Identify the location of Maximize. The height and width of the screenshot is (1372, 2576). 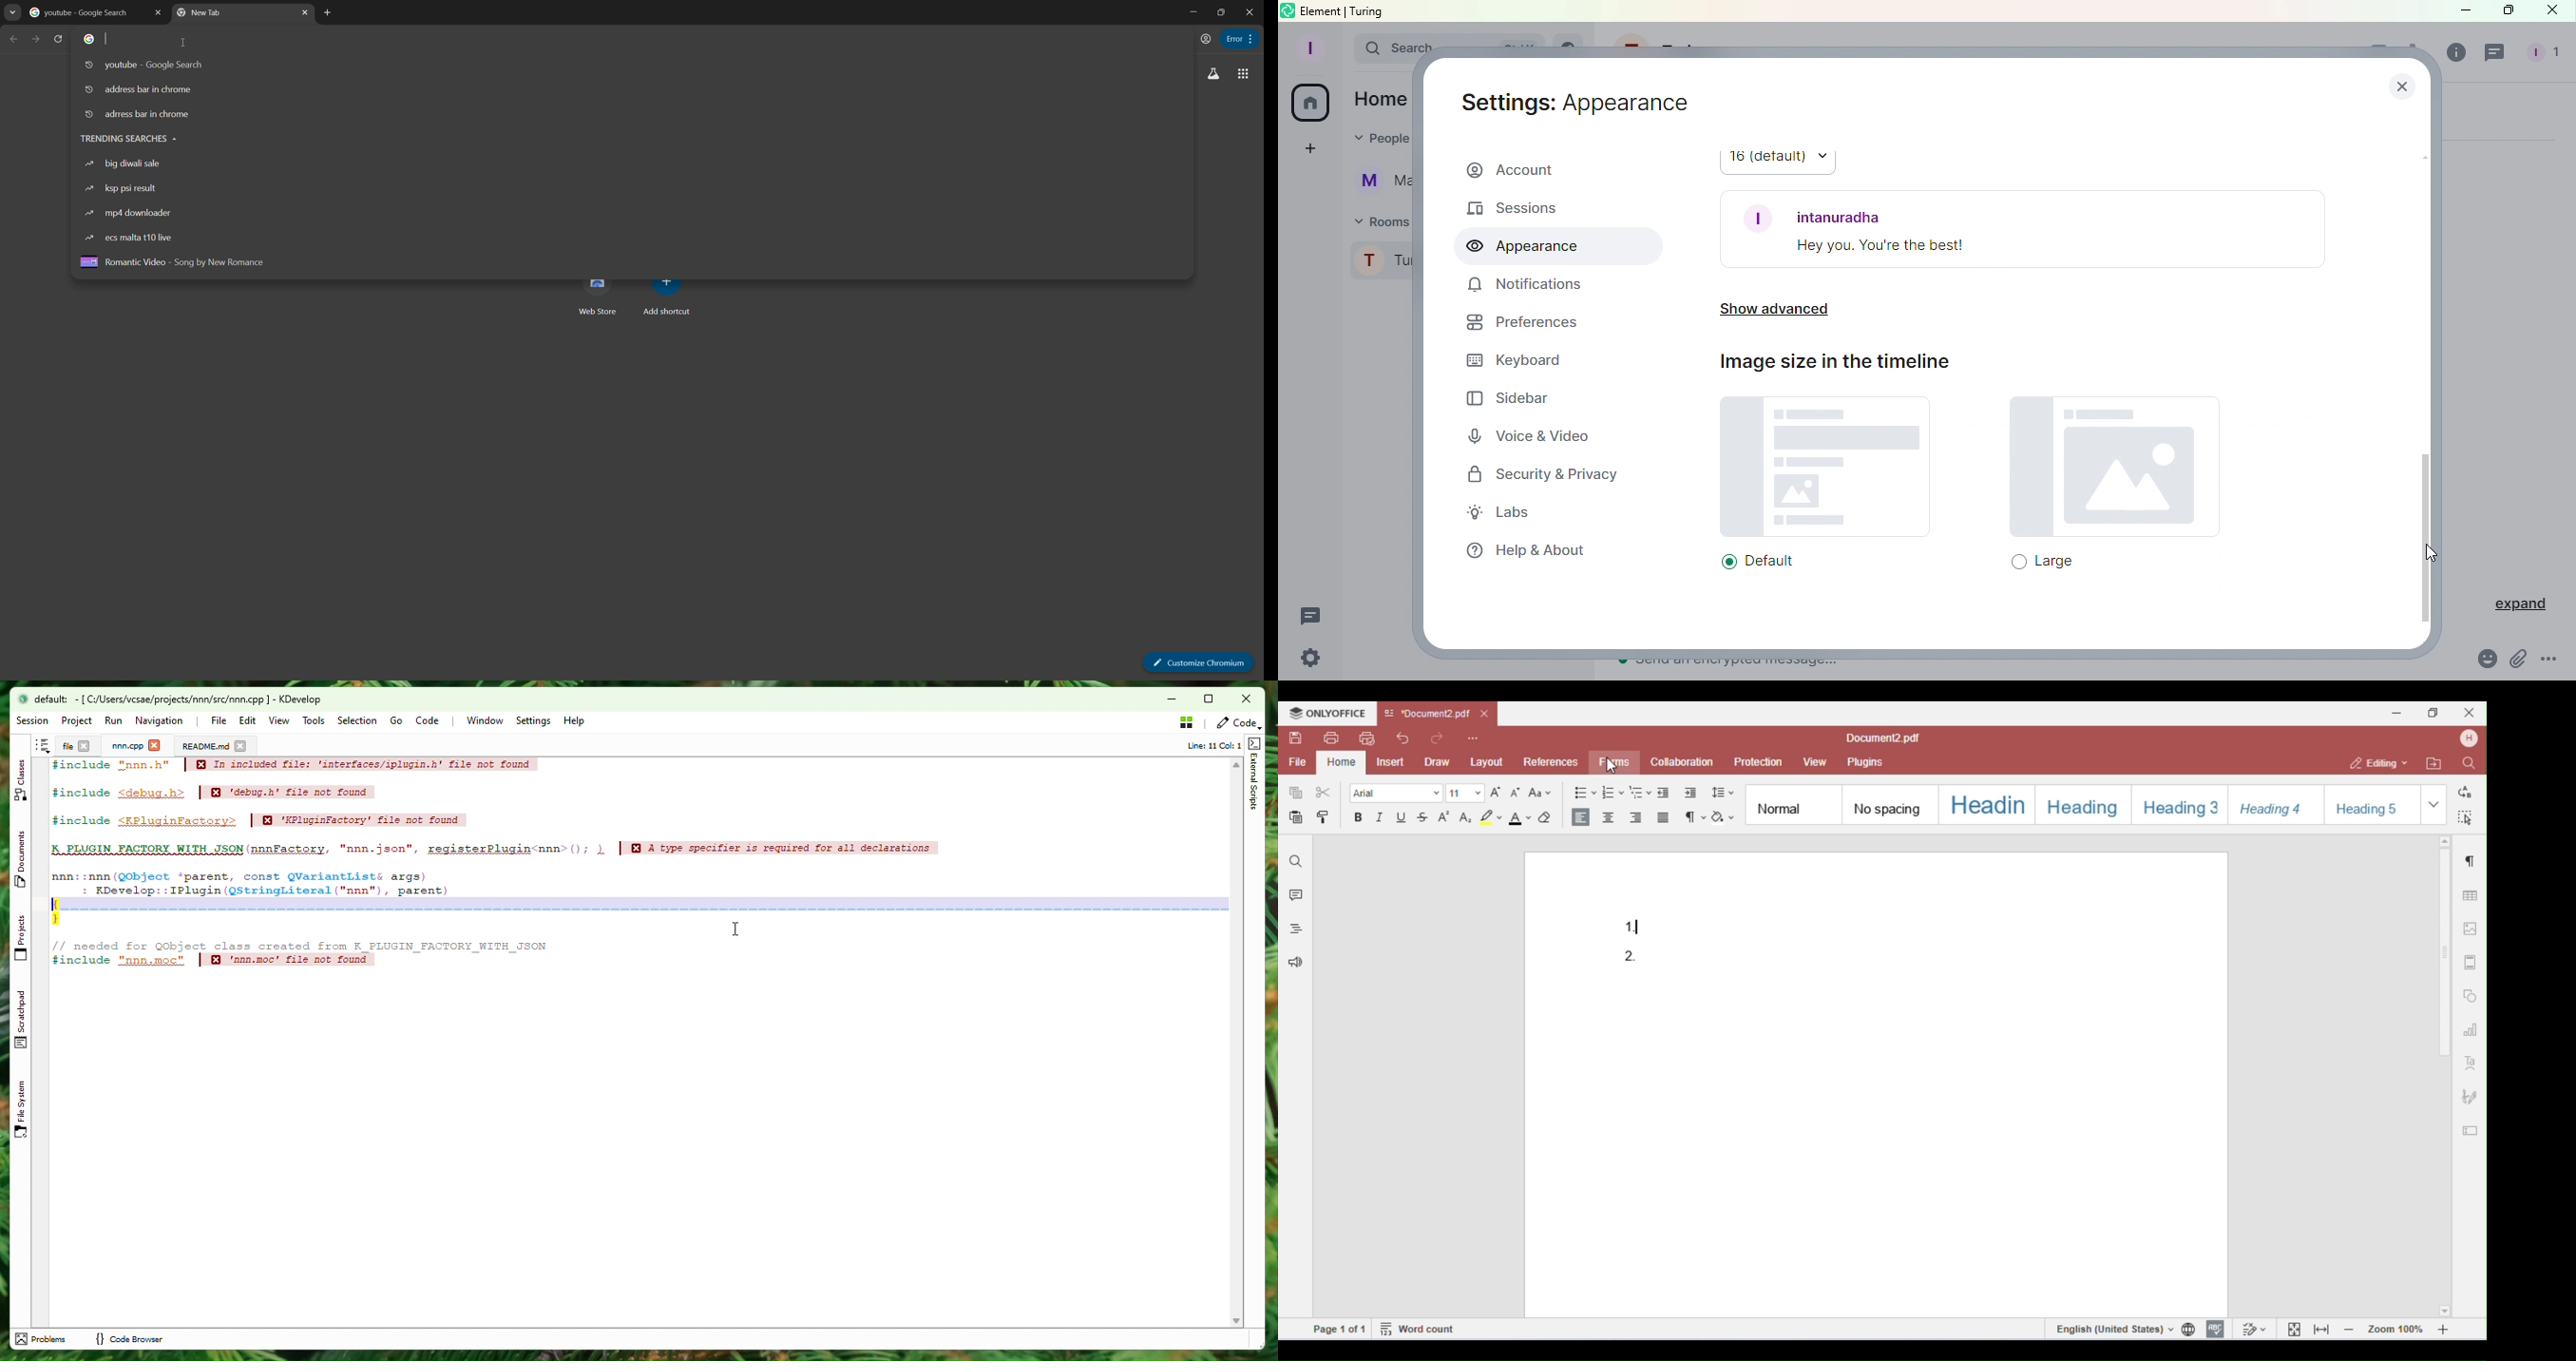
(2508, 11).